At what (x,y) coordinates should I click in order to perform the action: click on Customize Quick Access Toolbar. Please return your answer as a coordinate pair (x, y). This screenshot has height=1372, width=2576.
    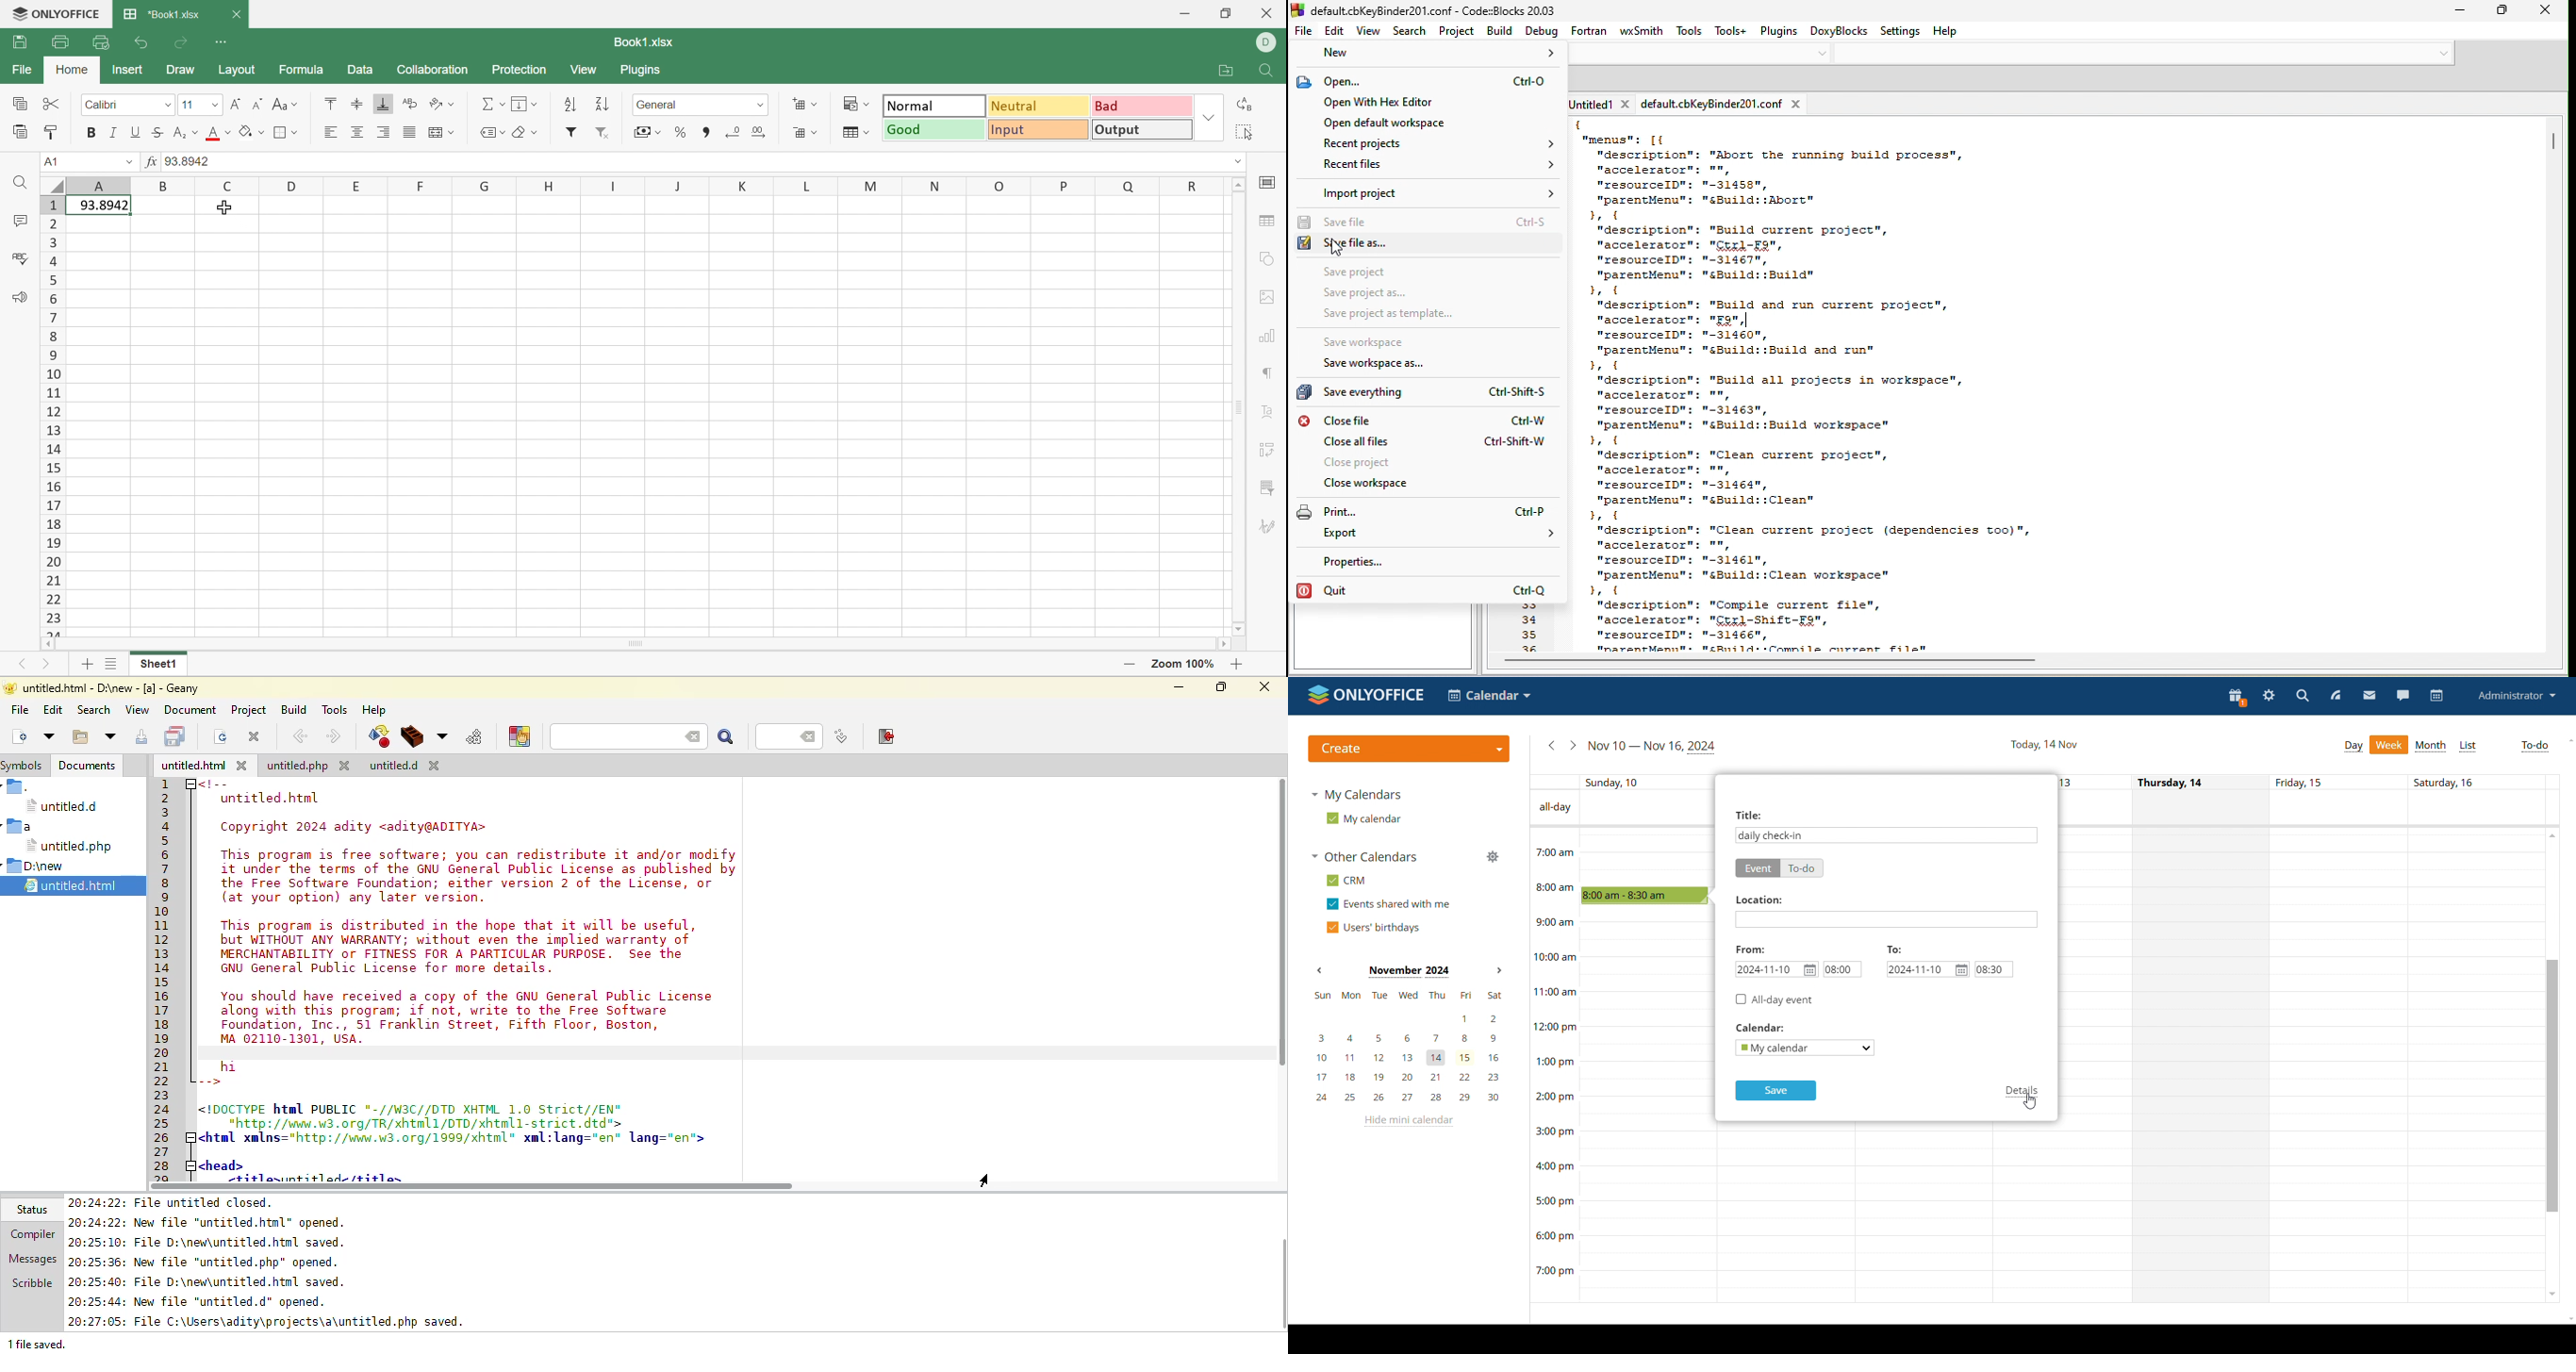
    Looking at the image, I should click on (223, 41).